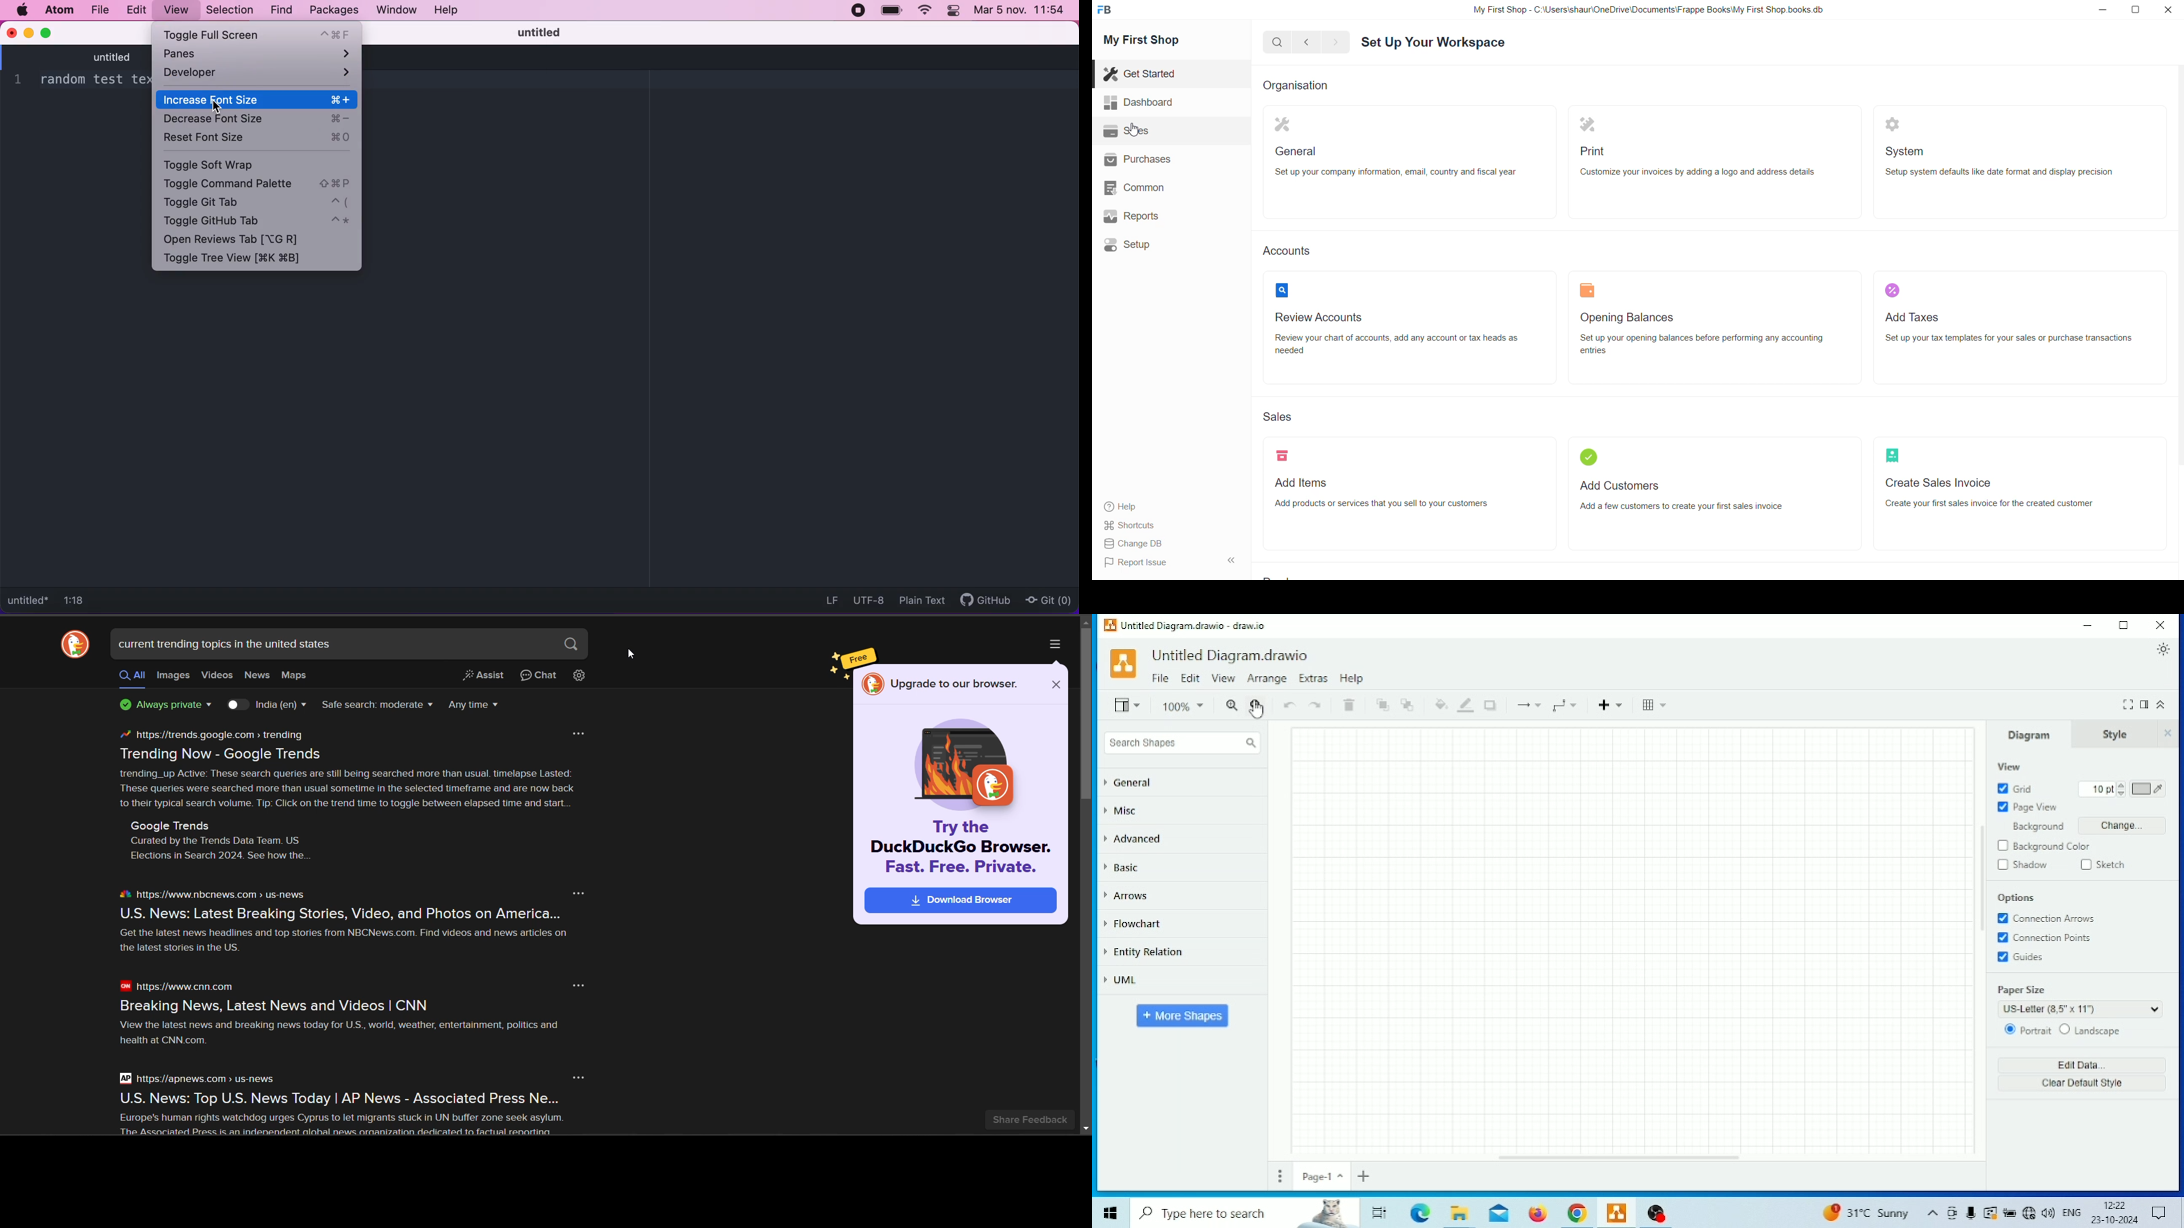  What do you see at coordinates (1130, 526) in the screenshot?
I see `Shortcuts` at bounding box center [1130, 526].